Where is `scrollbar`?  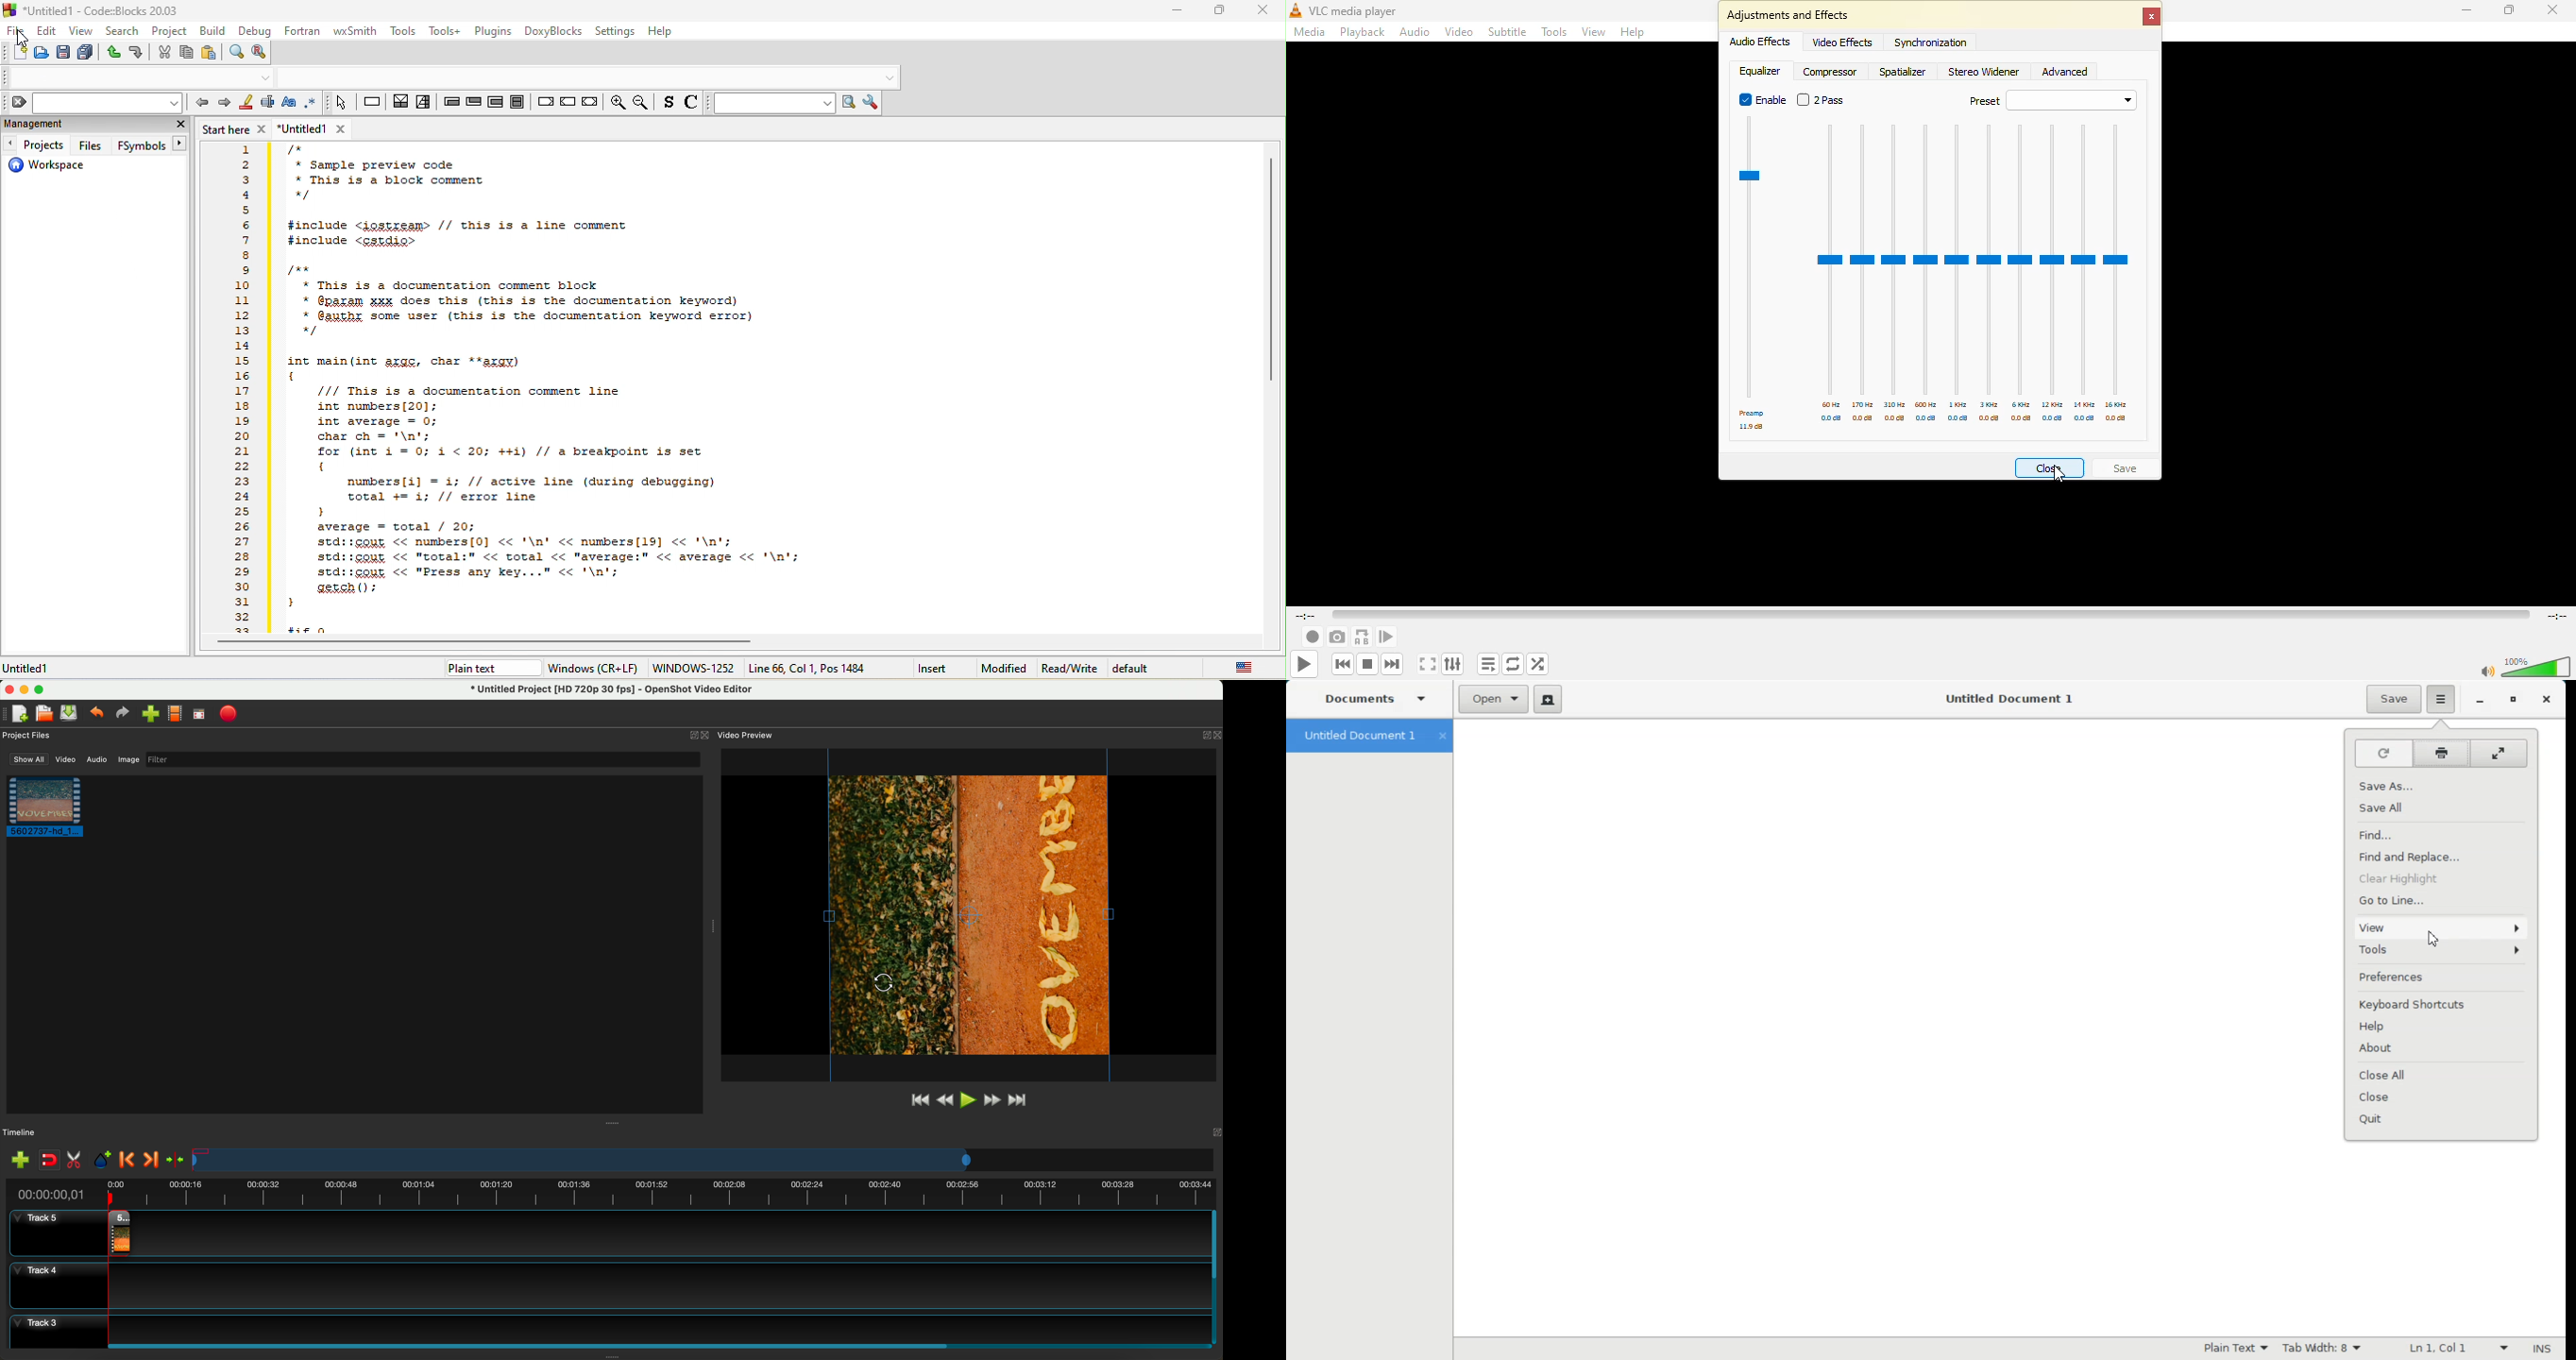
scrollbar is located at coordinates (1216, 1275).